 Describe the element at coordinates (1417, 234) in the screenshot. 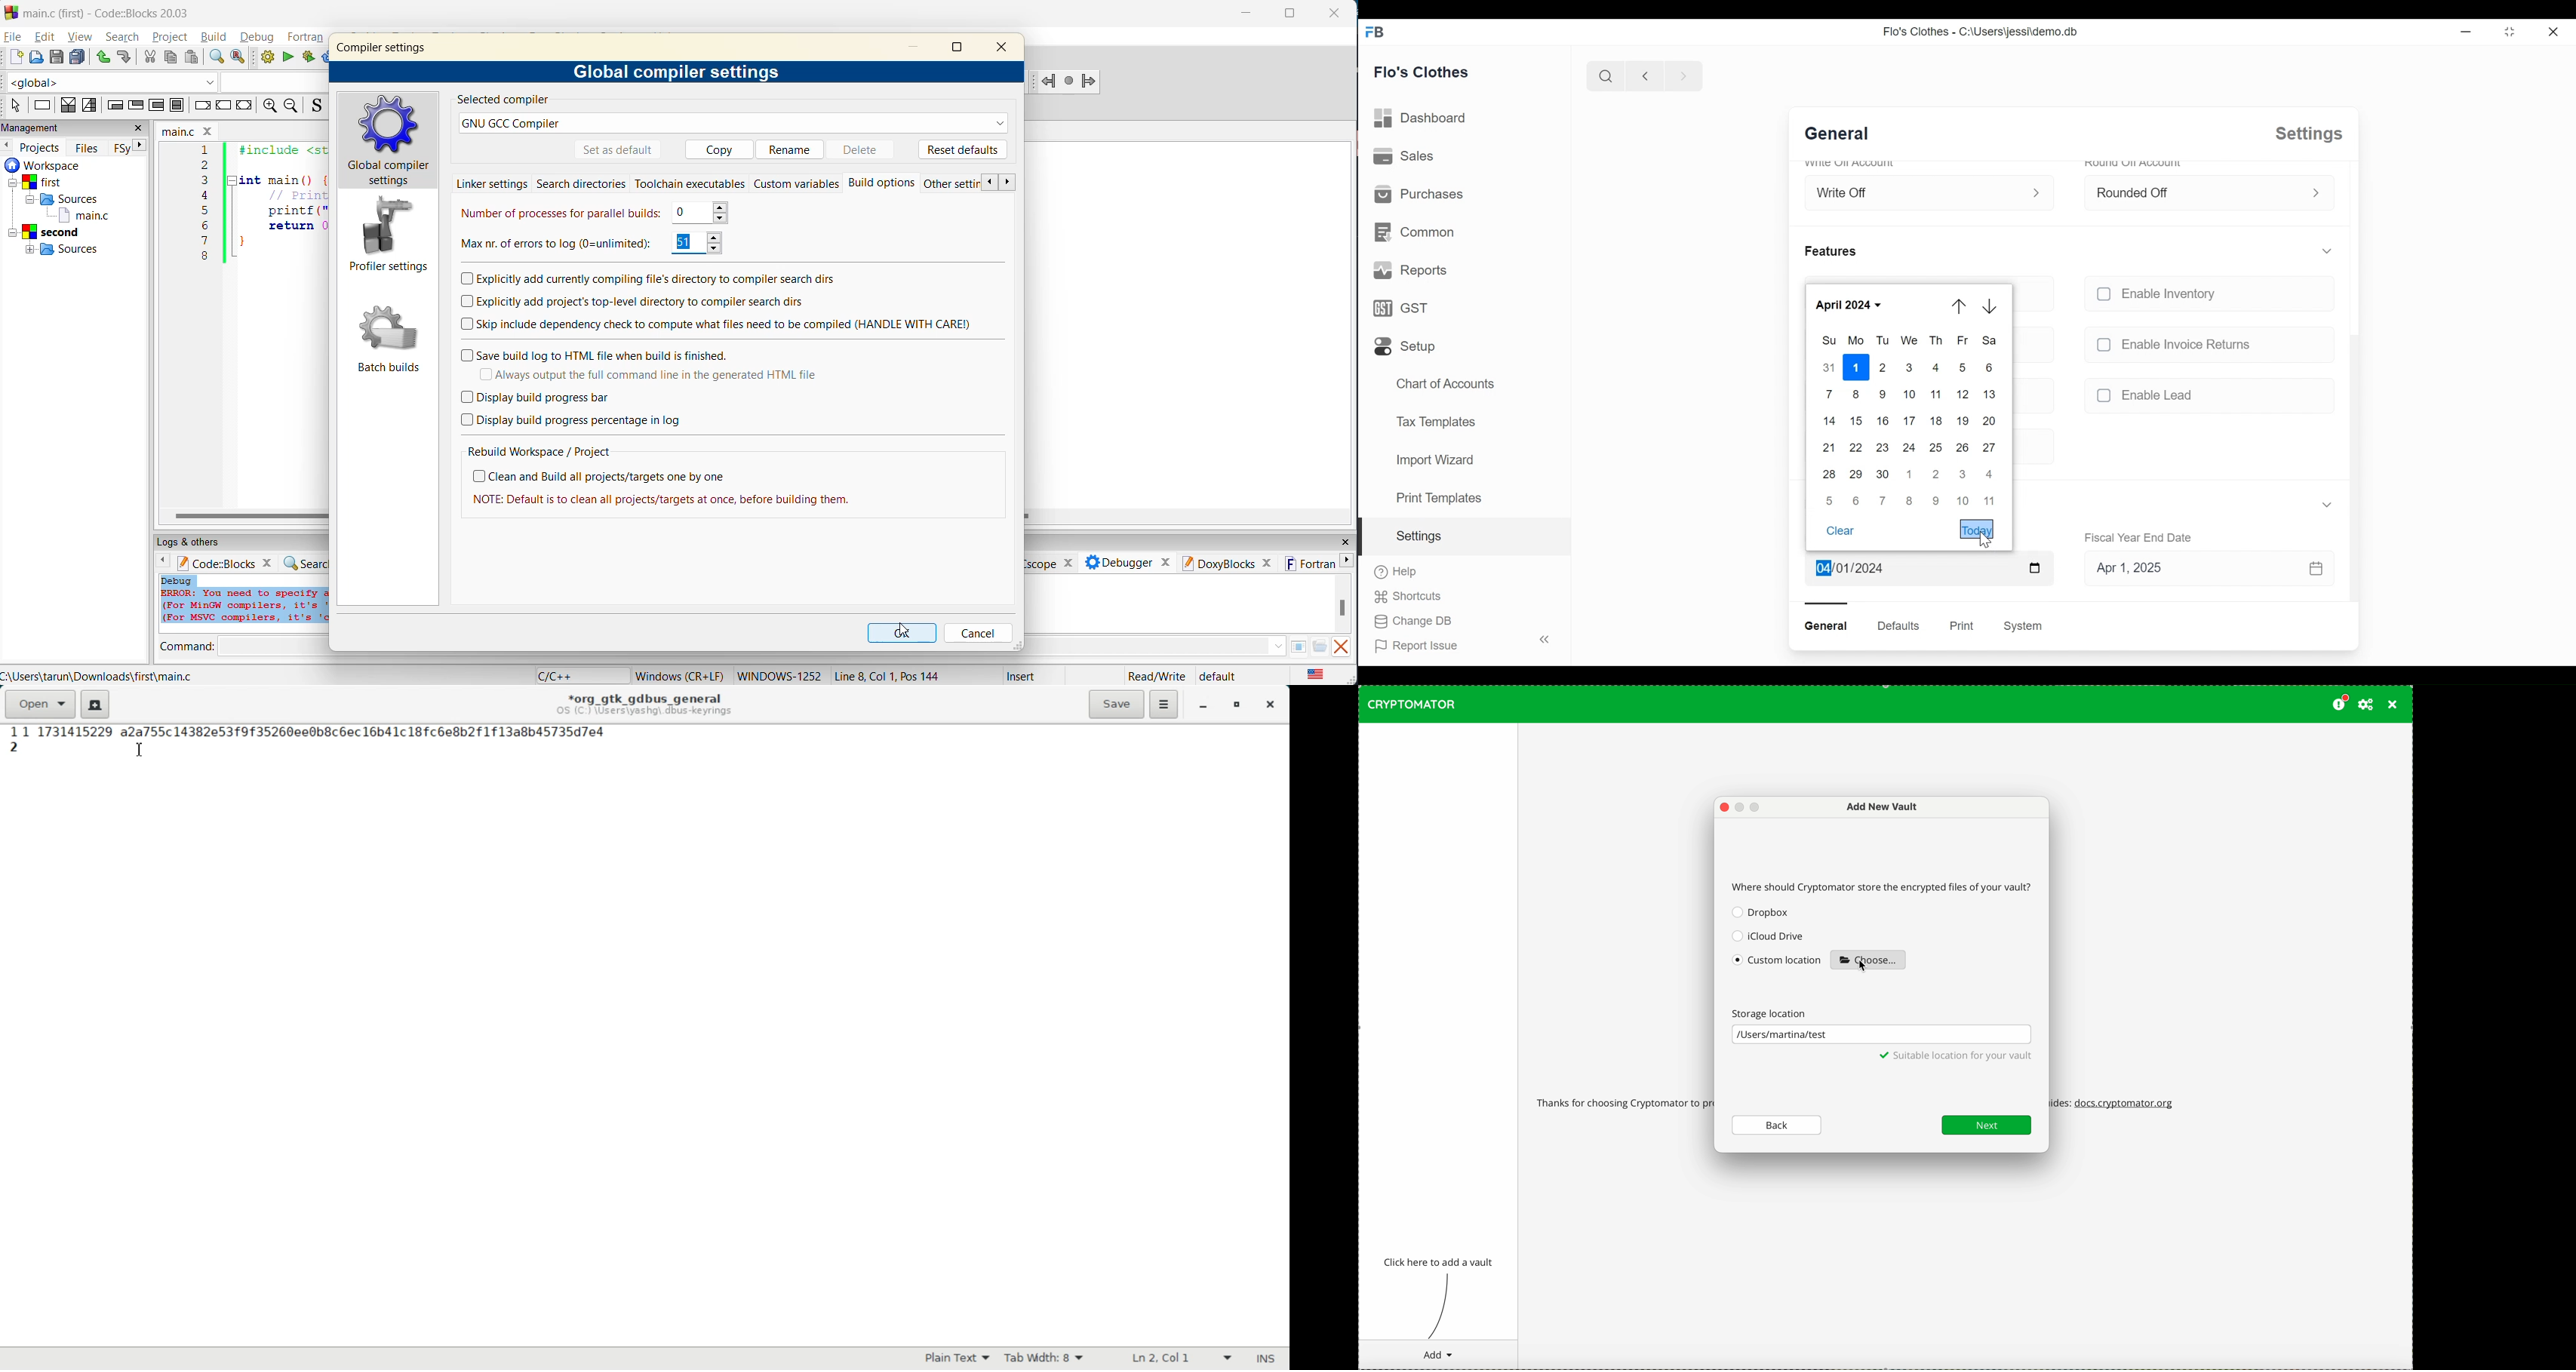

I see `Common` at that location.